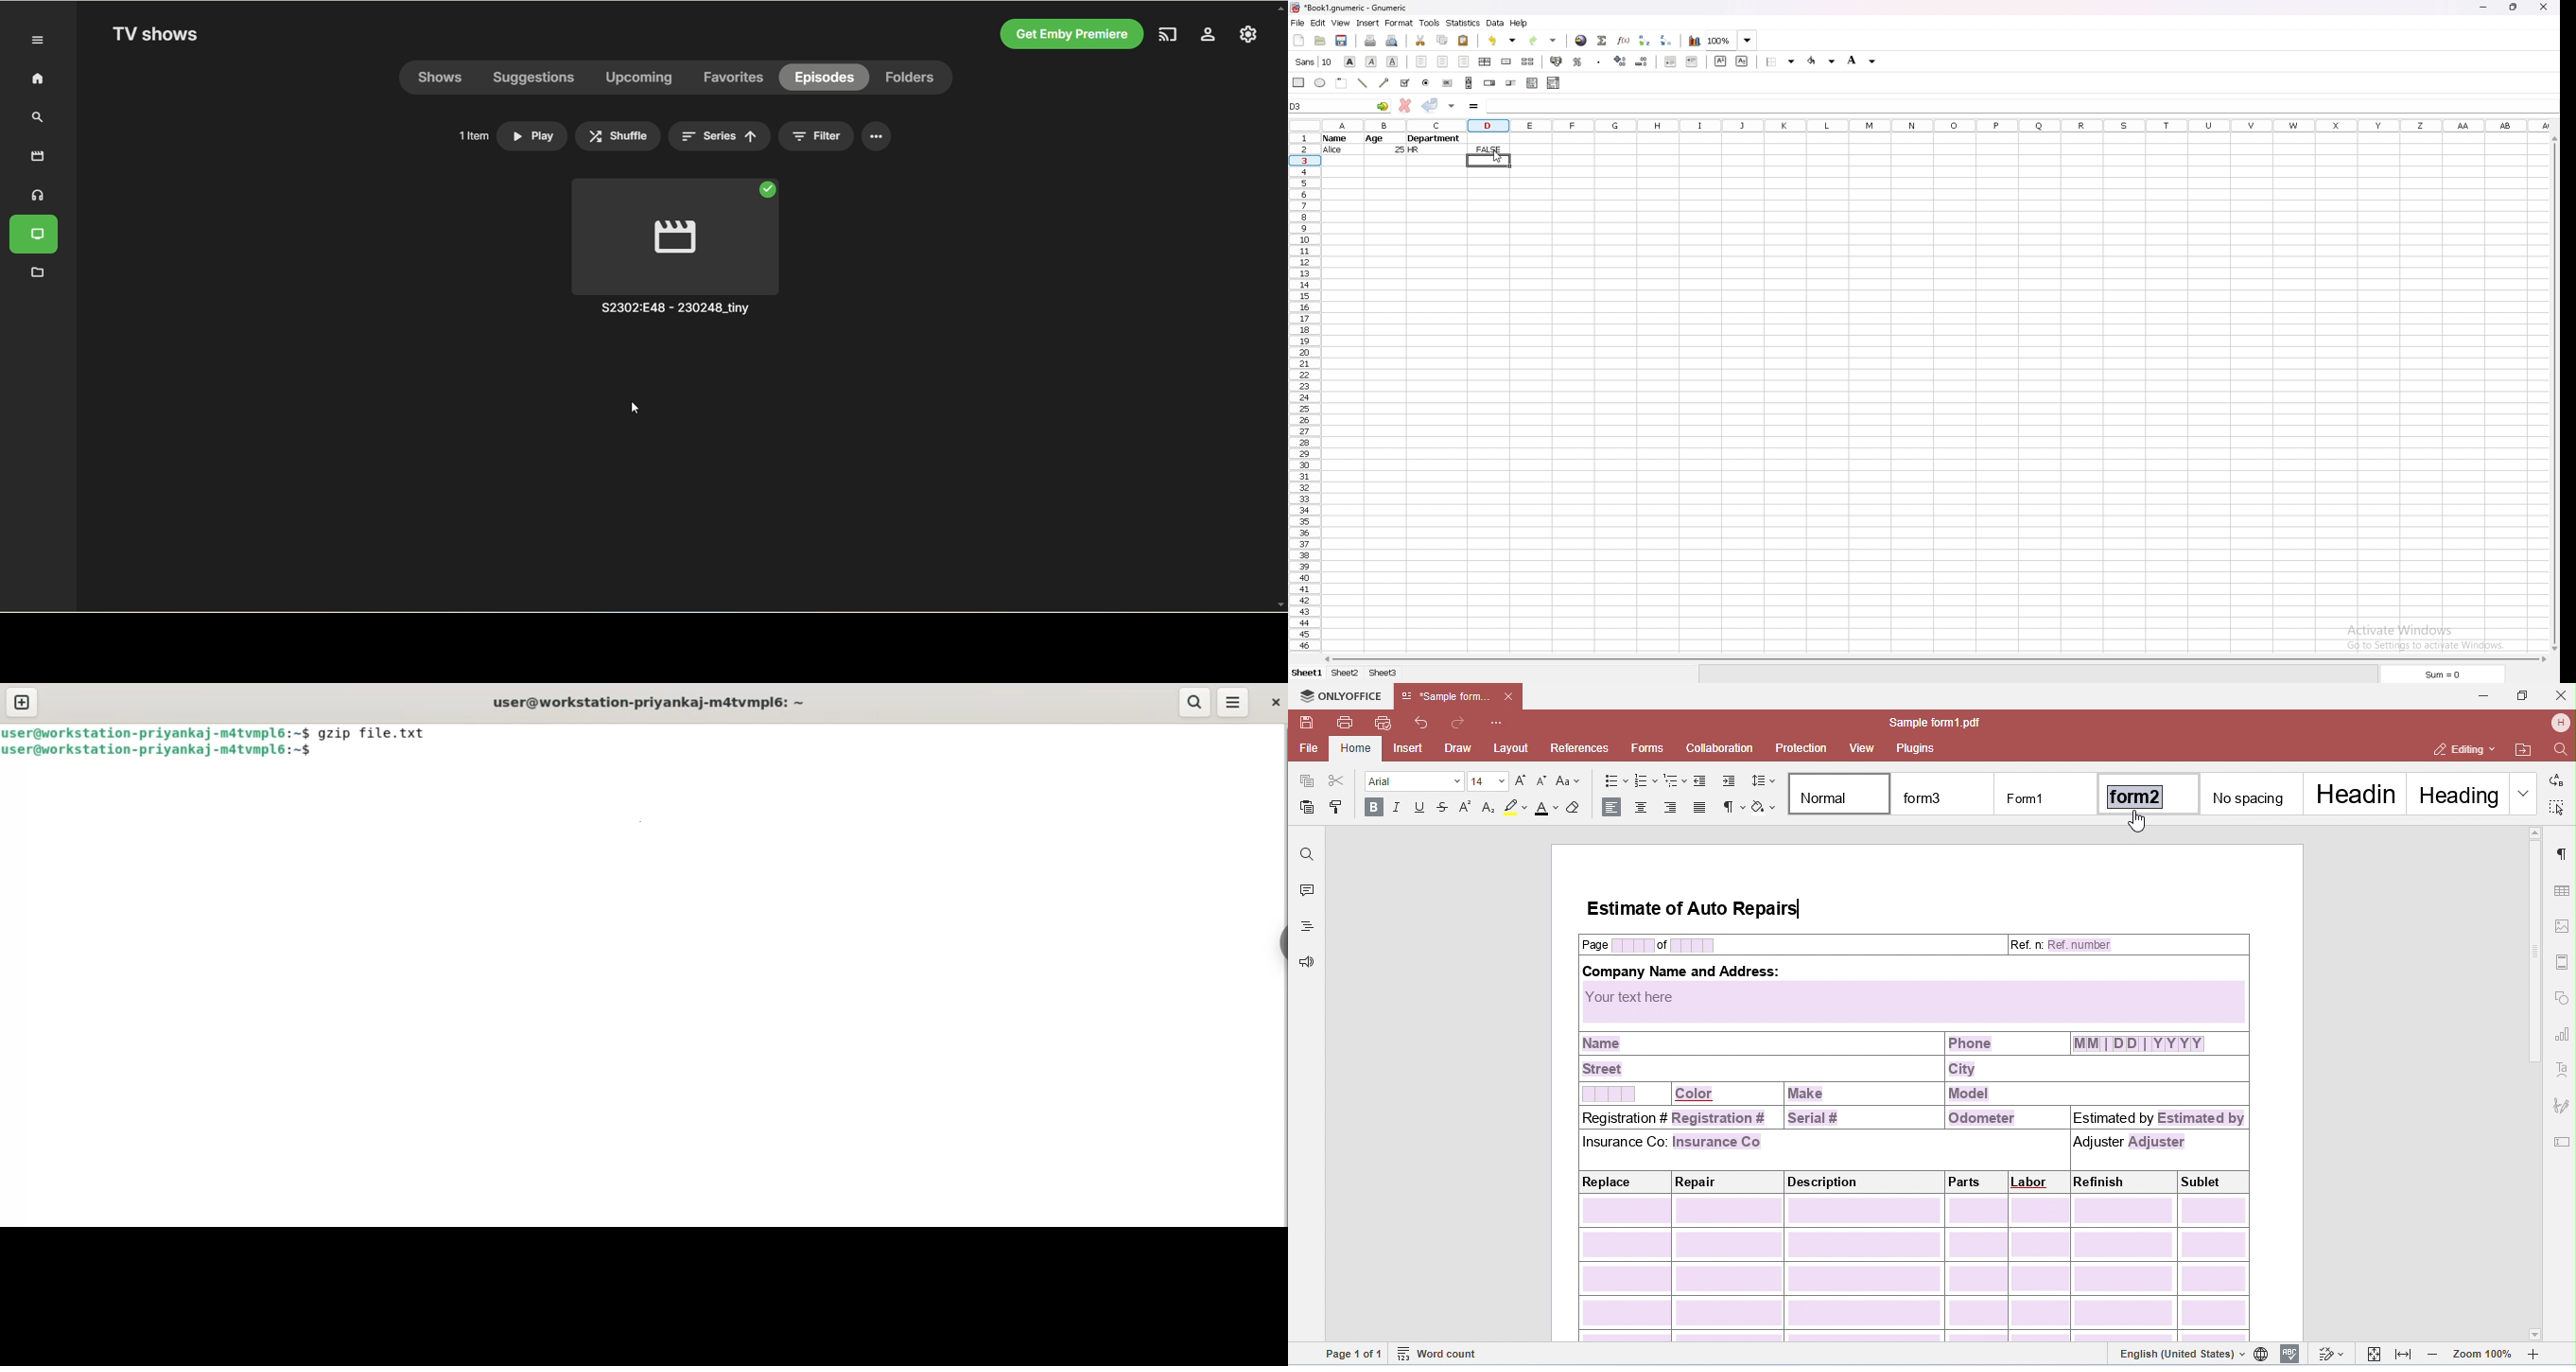 The height and width of the screenshot is (1372, 2576). What do you see at coordinates (1692, 61) in the screenshot?
I see `increase indent` at bounding box center [1692, 61].